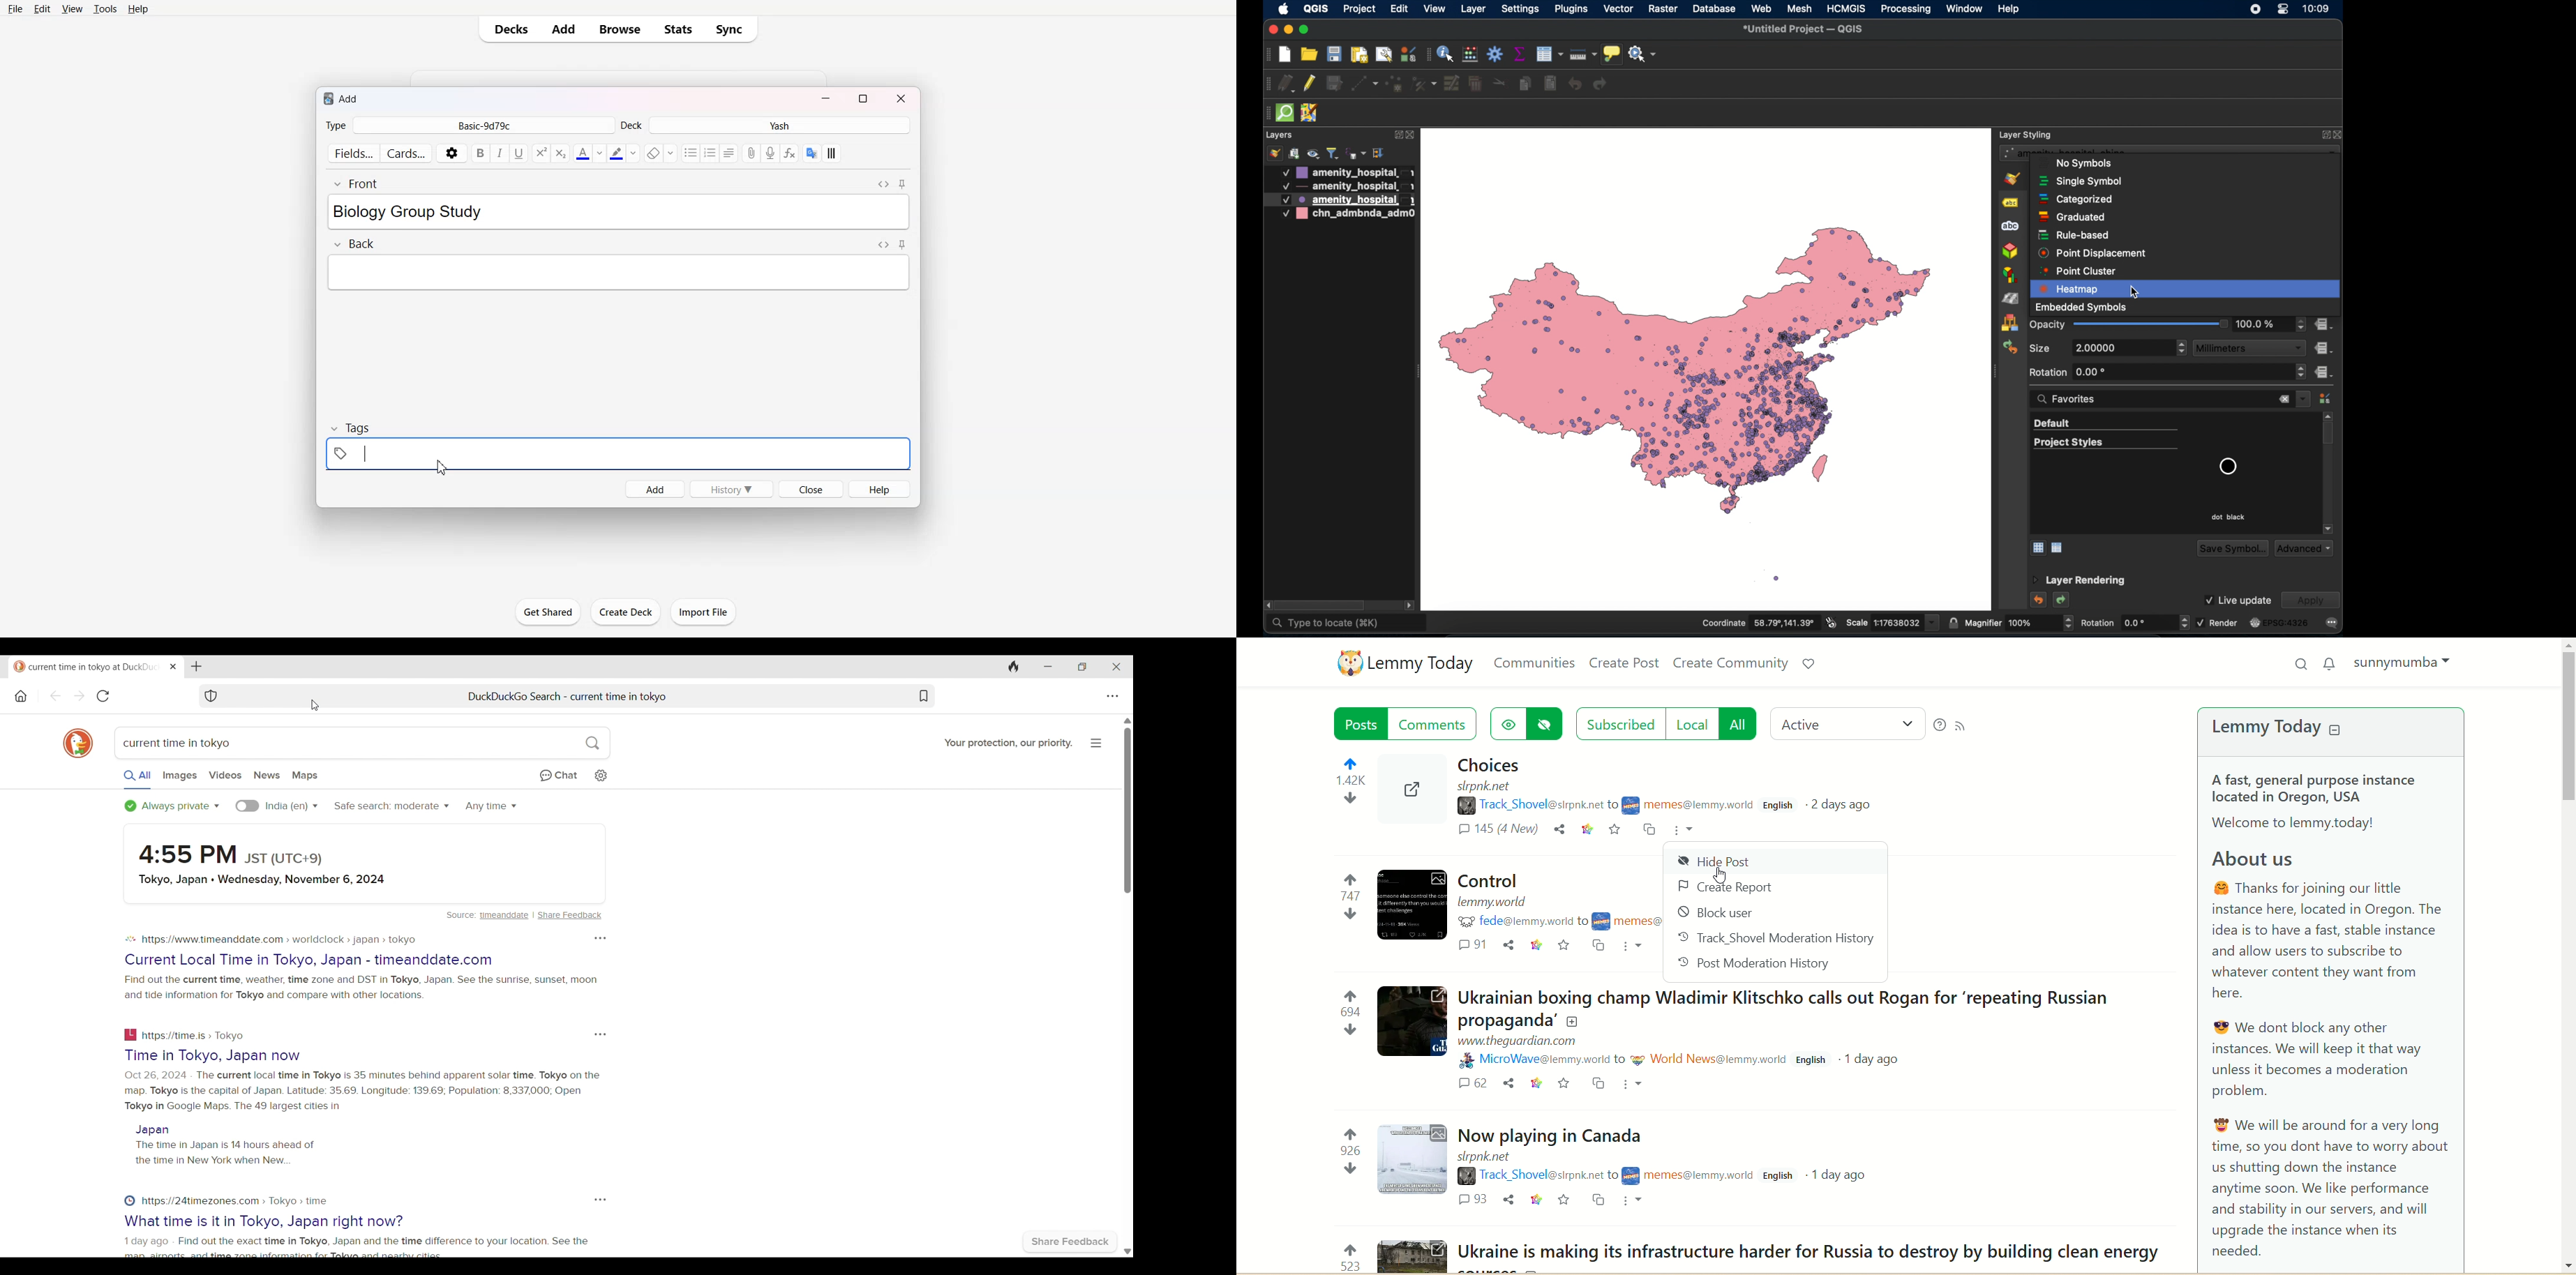  What do you see at coordinates (452, 153) in the screenshot?
I see `Settings` at bounding box center [452, 153].